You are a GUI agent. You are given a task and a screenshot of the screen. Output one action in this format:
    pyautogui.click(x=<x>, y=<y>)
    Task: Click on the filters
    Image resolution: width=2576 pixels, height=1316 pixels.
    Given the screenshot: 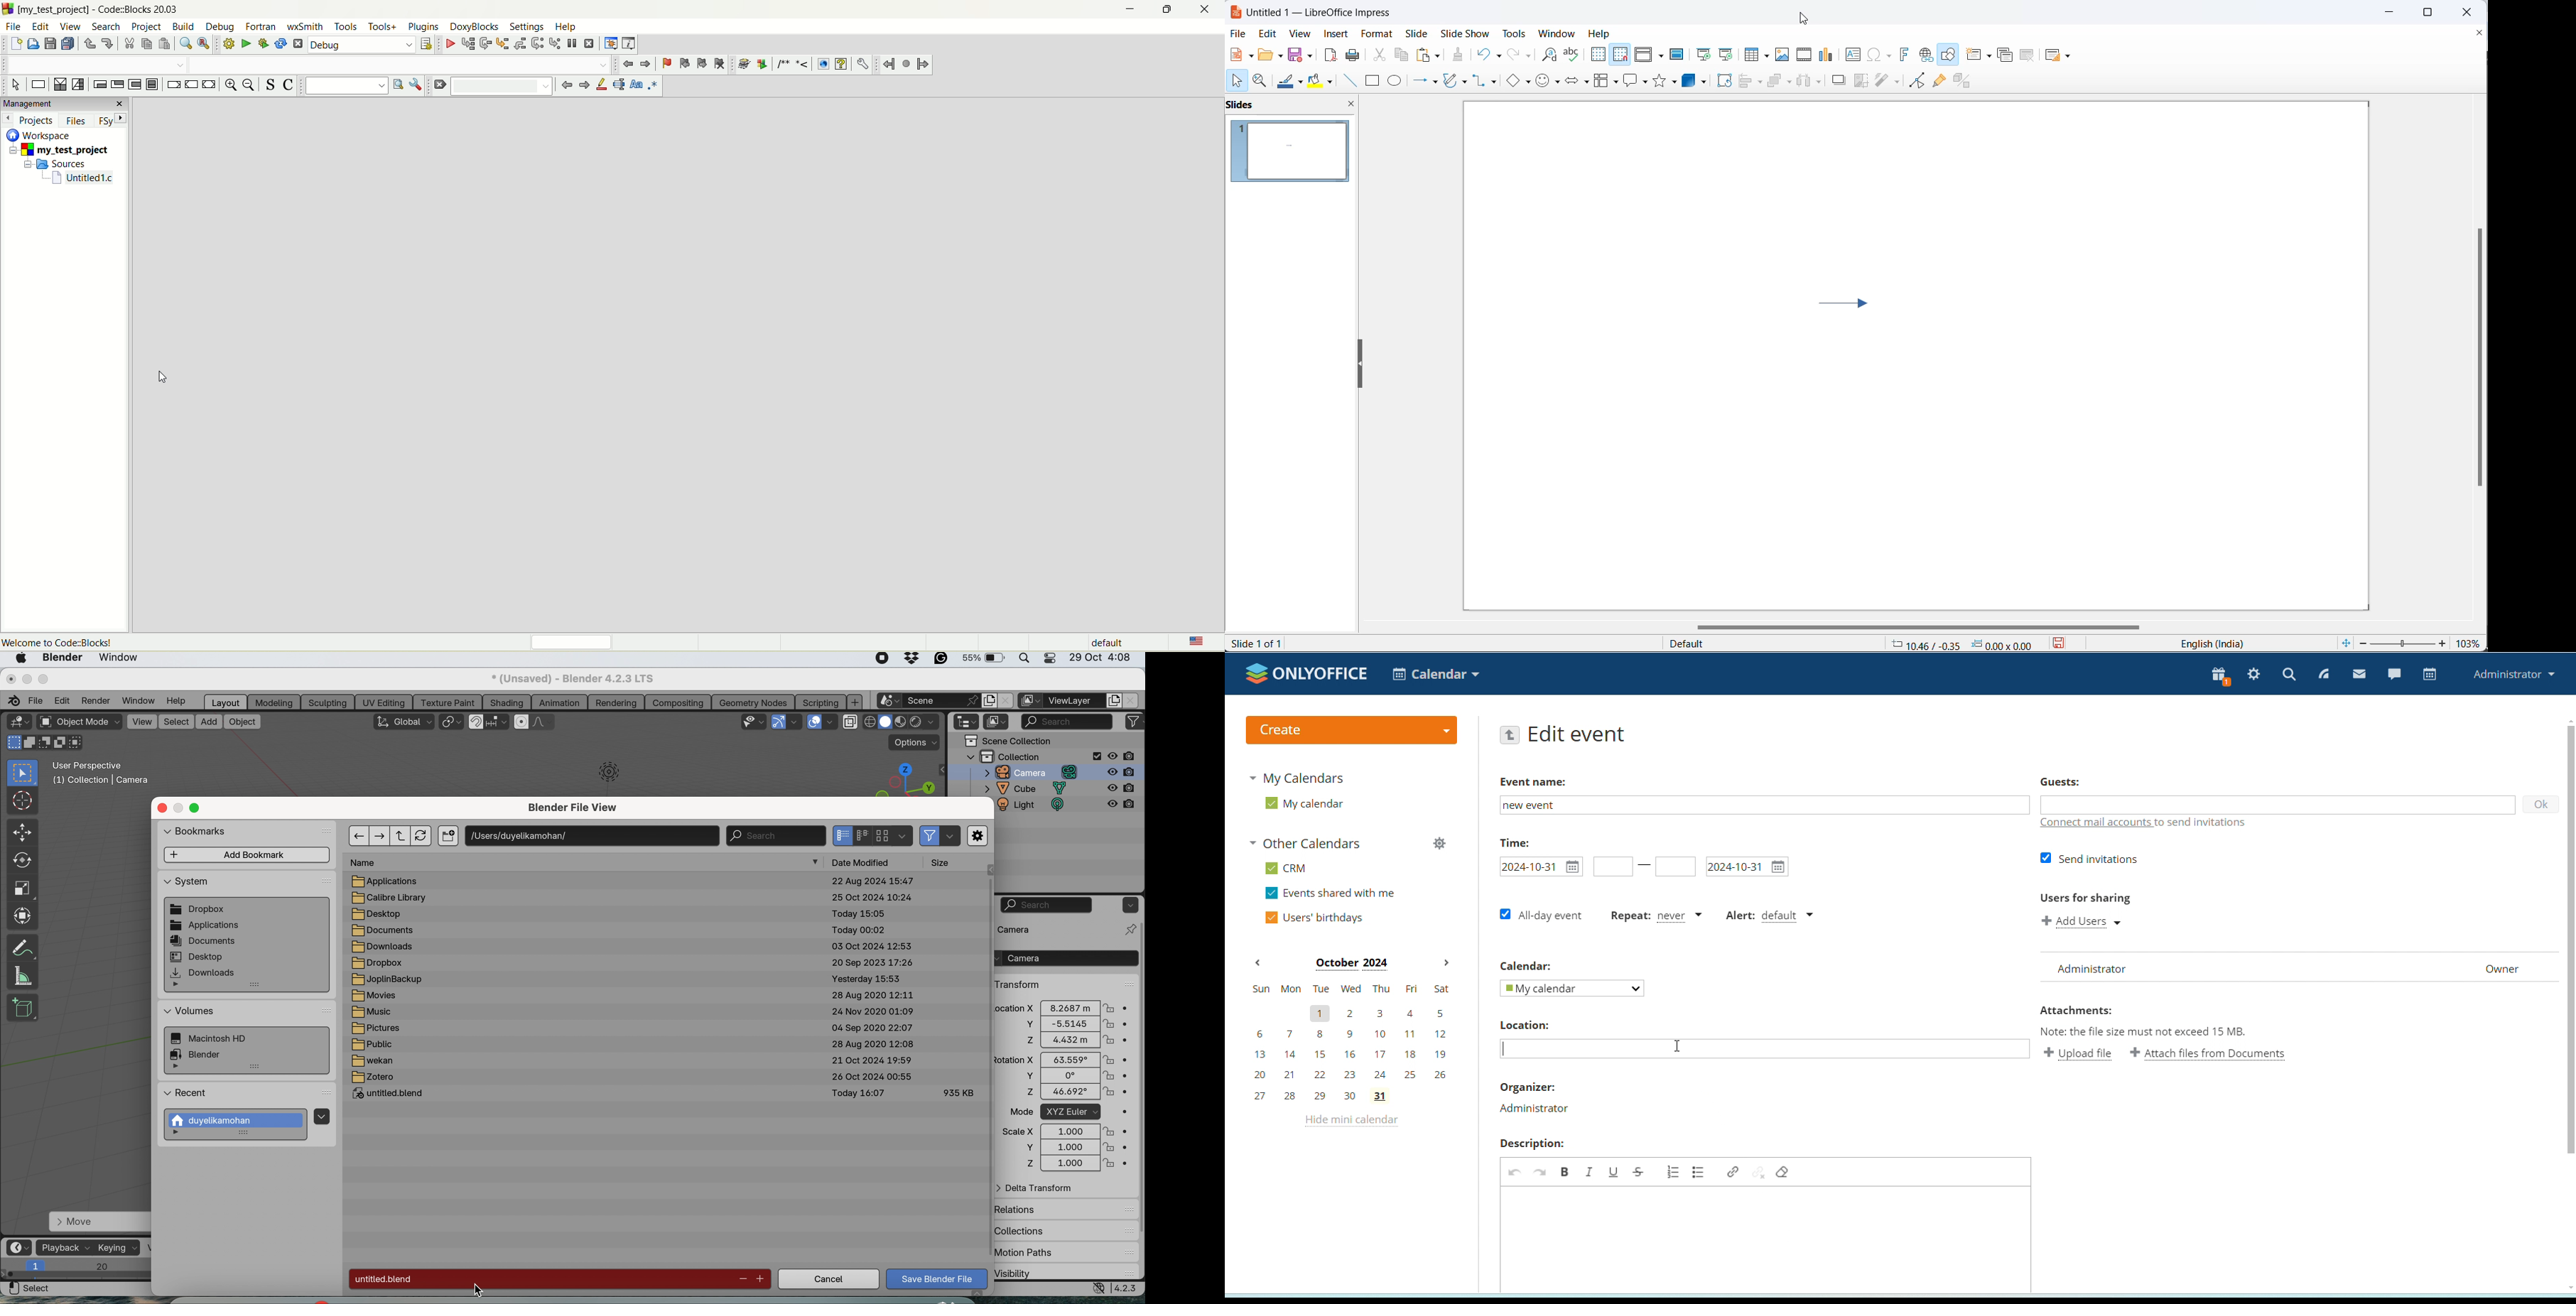 What is the action you would take?
    pyautogui.click(x=1887, y=82)
    